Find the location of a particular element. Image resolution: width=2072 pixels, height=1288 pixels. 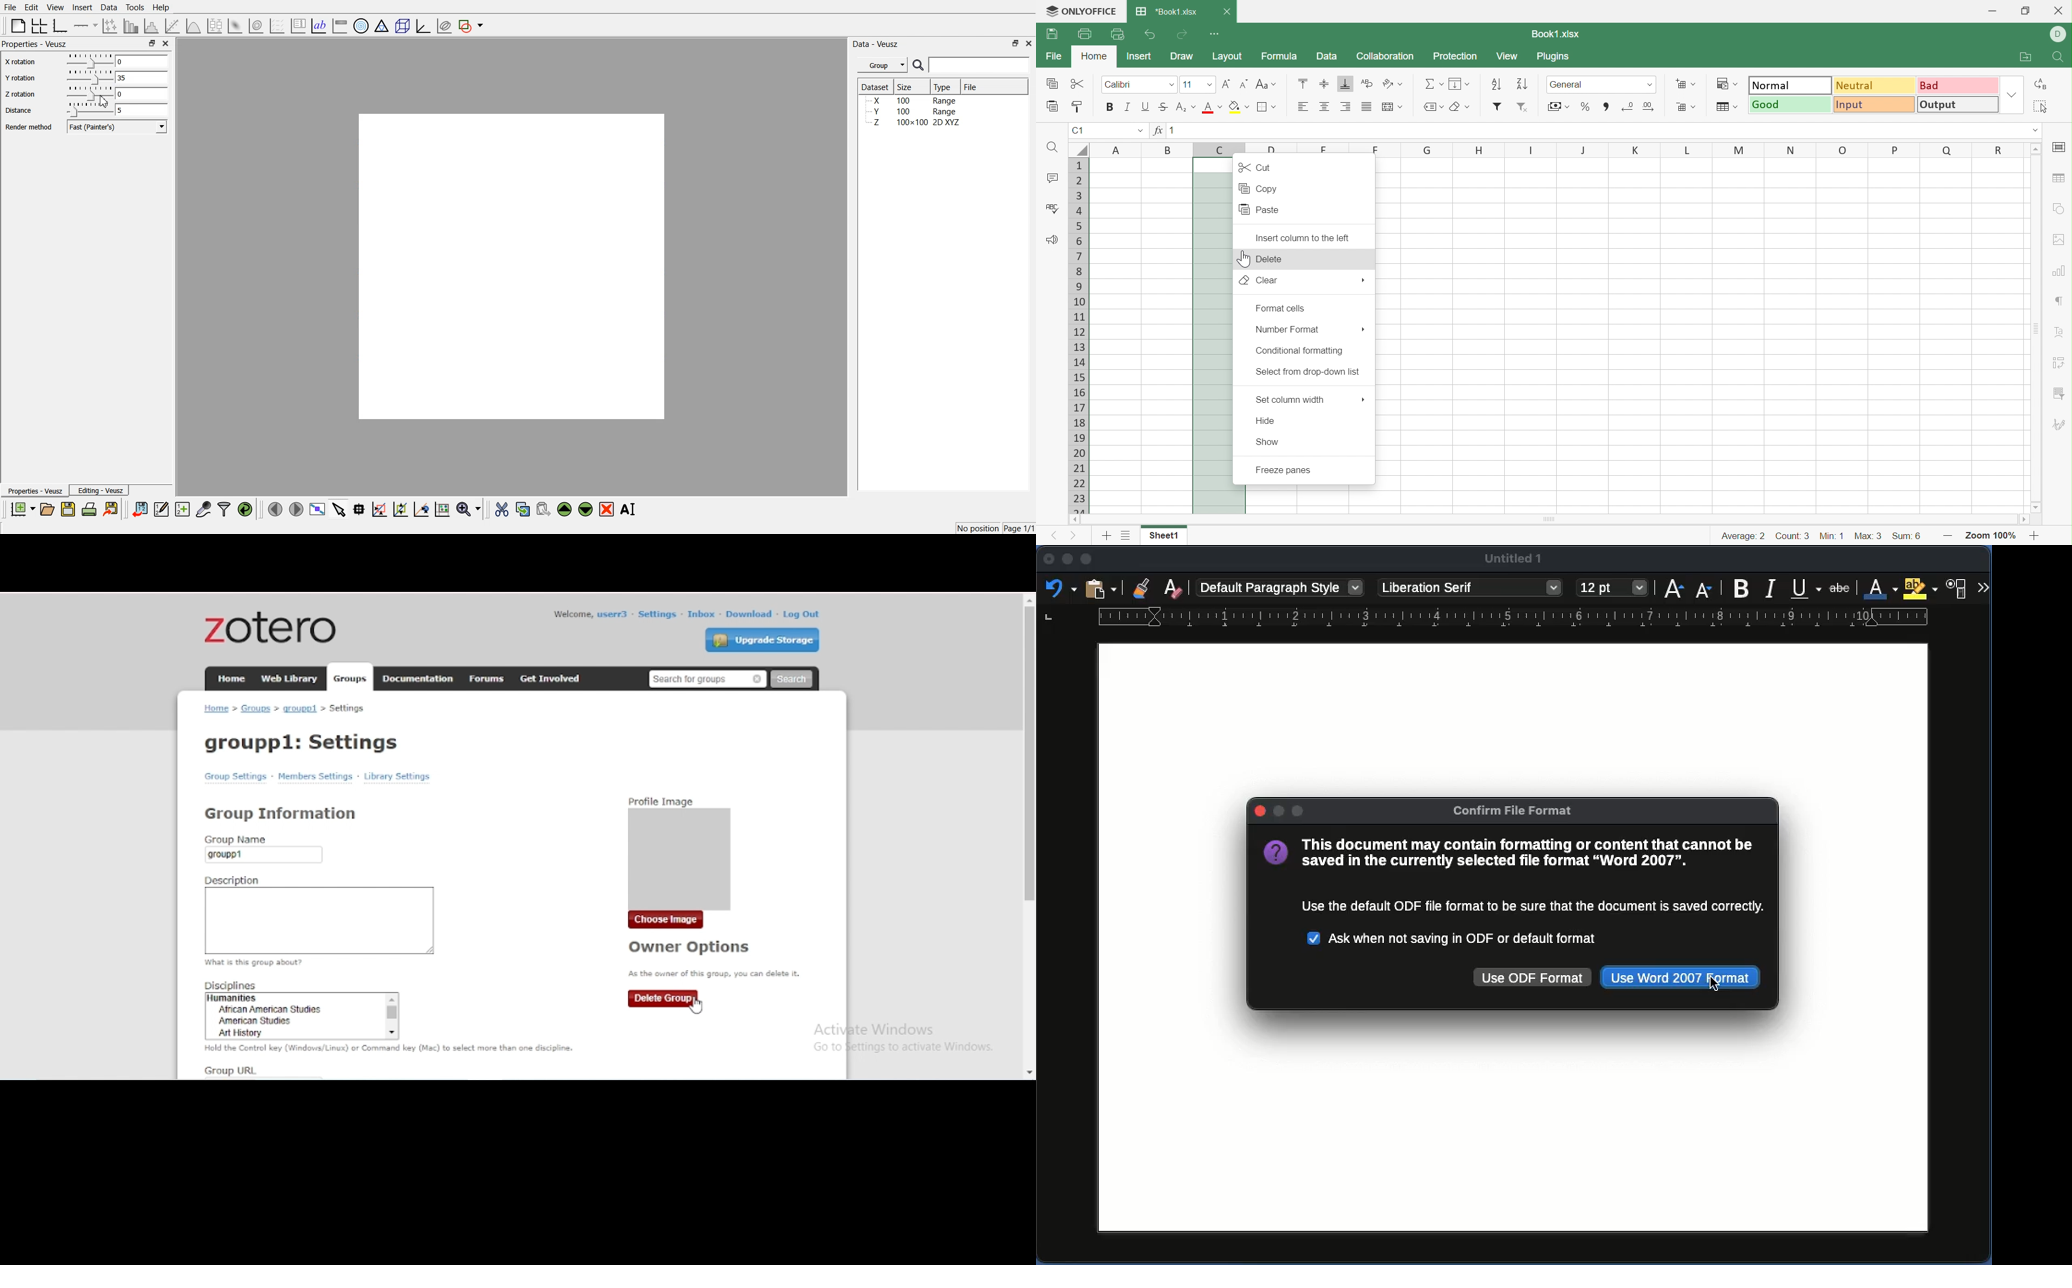

Data is located at coordinates (1329, 58).